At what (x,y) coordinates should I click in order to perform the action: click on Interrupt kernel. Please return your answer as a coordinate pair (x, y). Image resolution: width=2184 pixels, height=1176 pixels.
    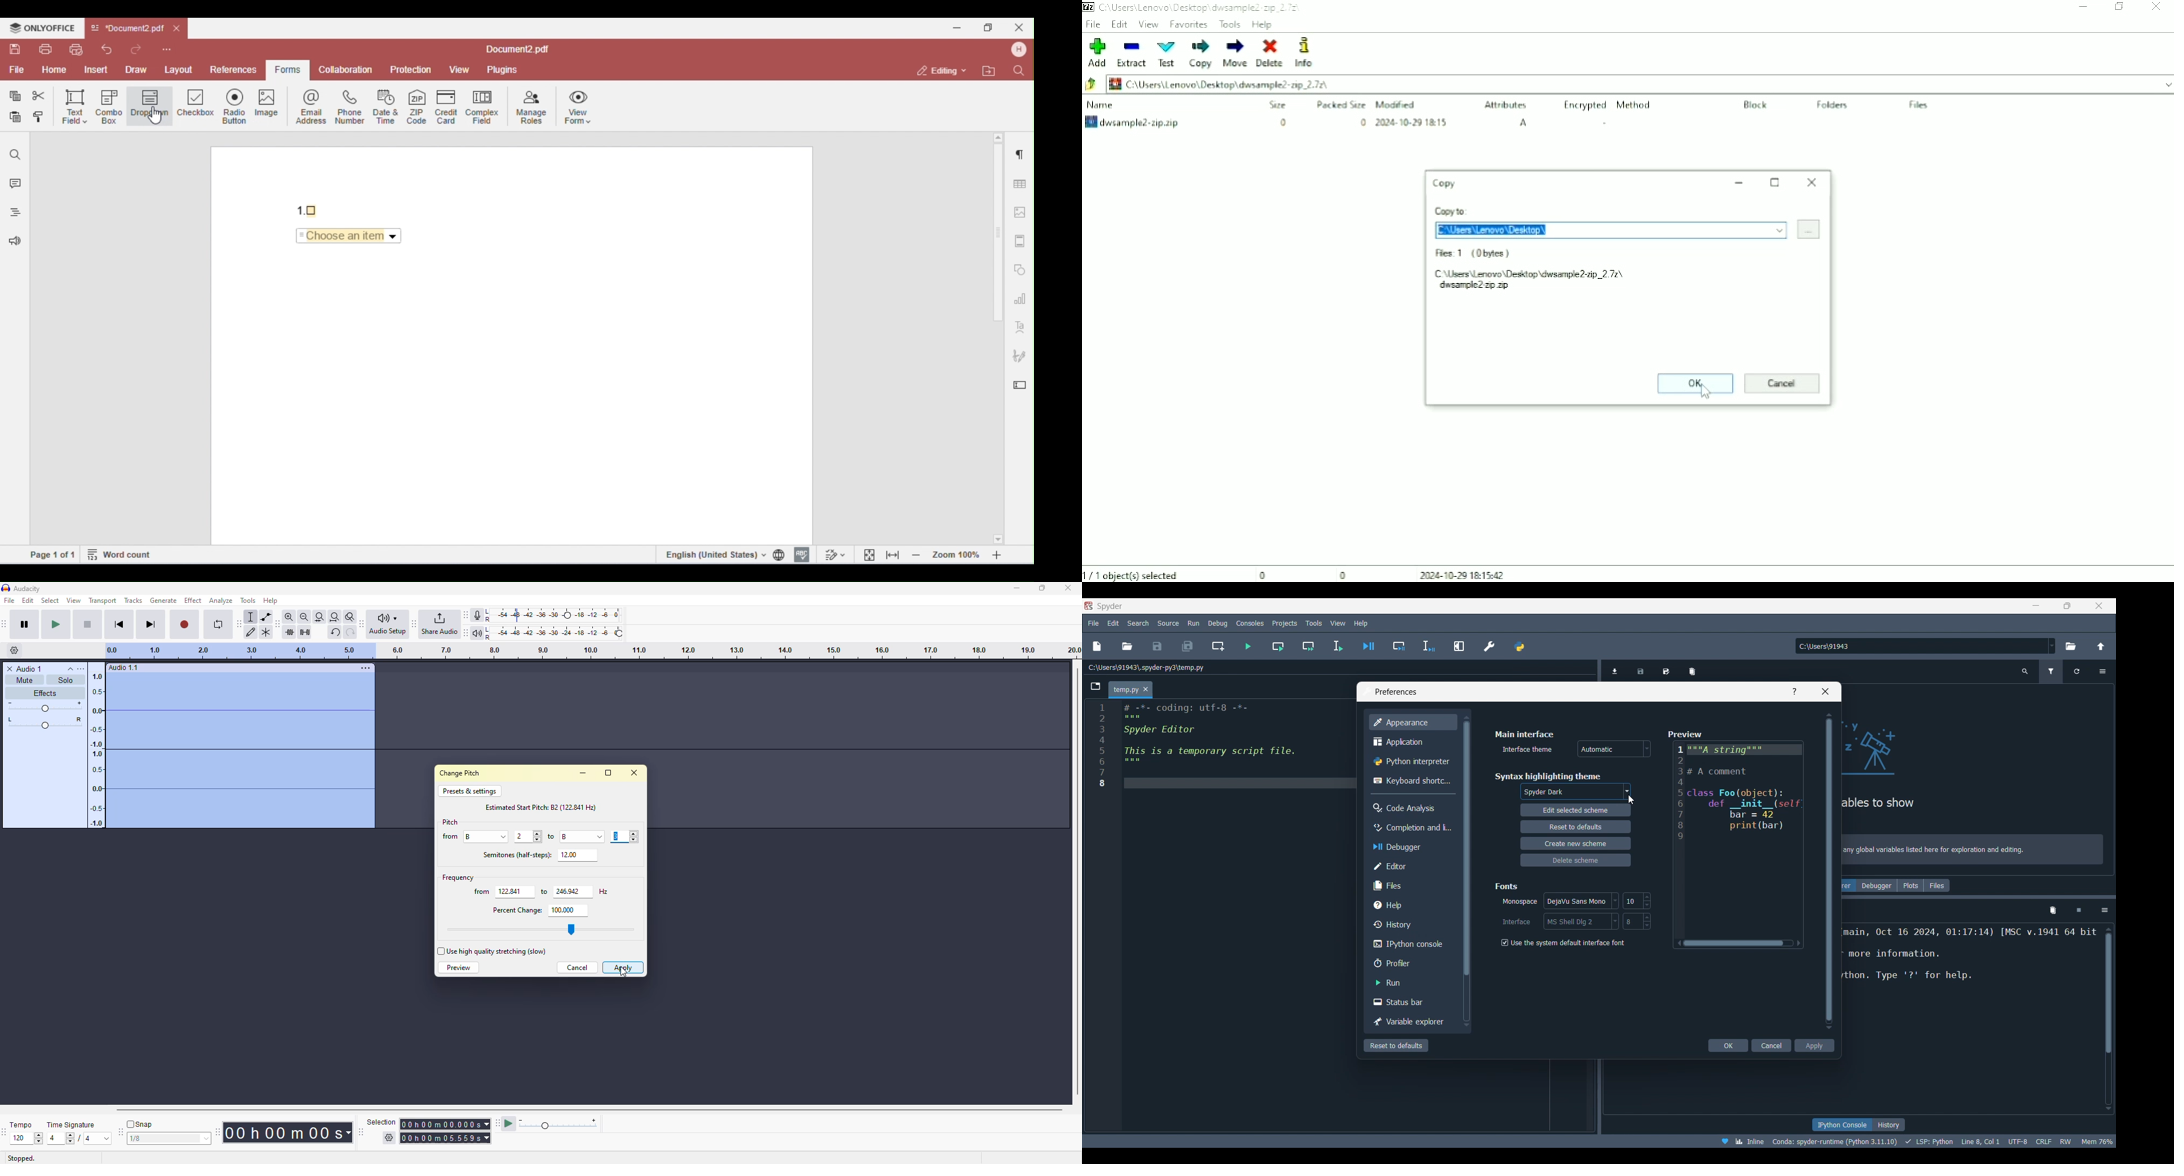
    Looking at the image, I should click on (2079, 911).